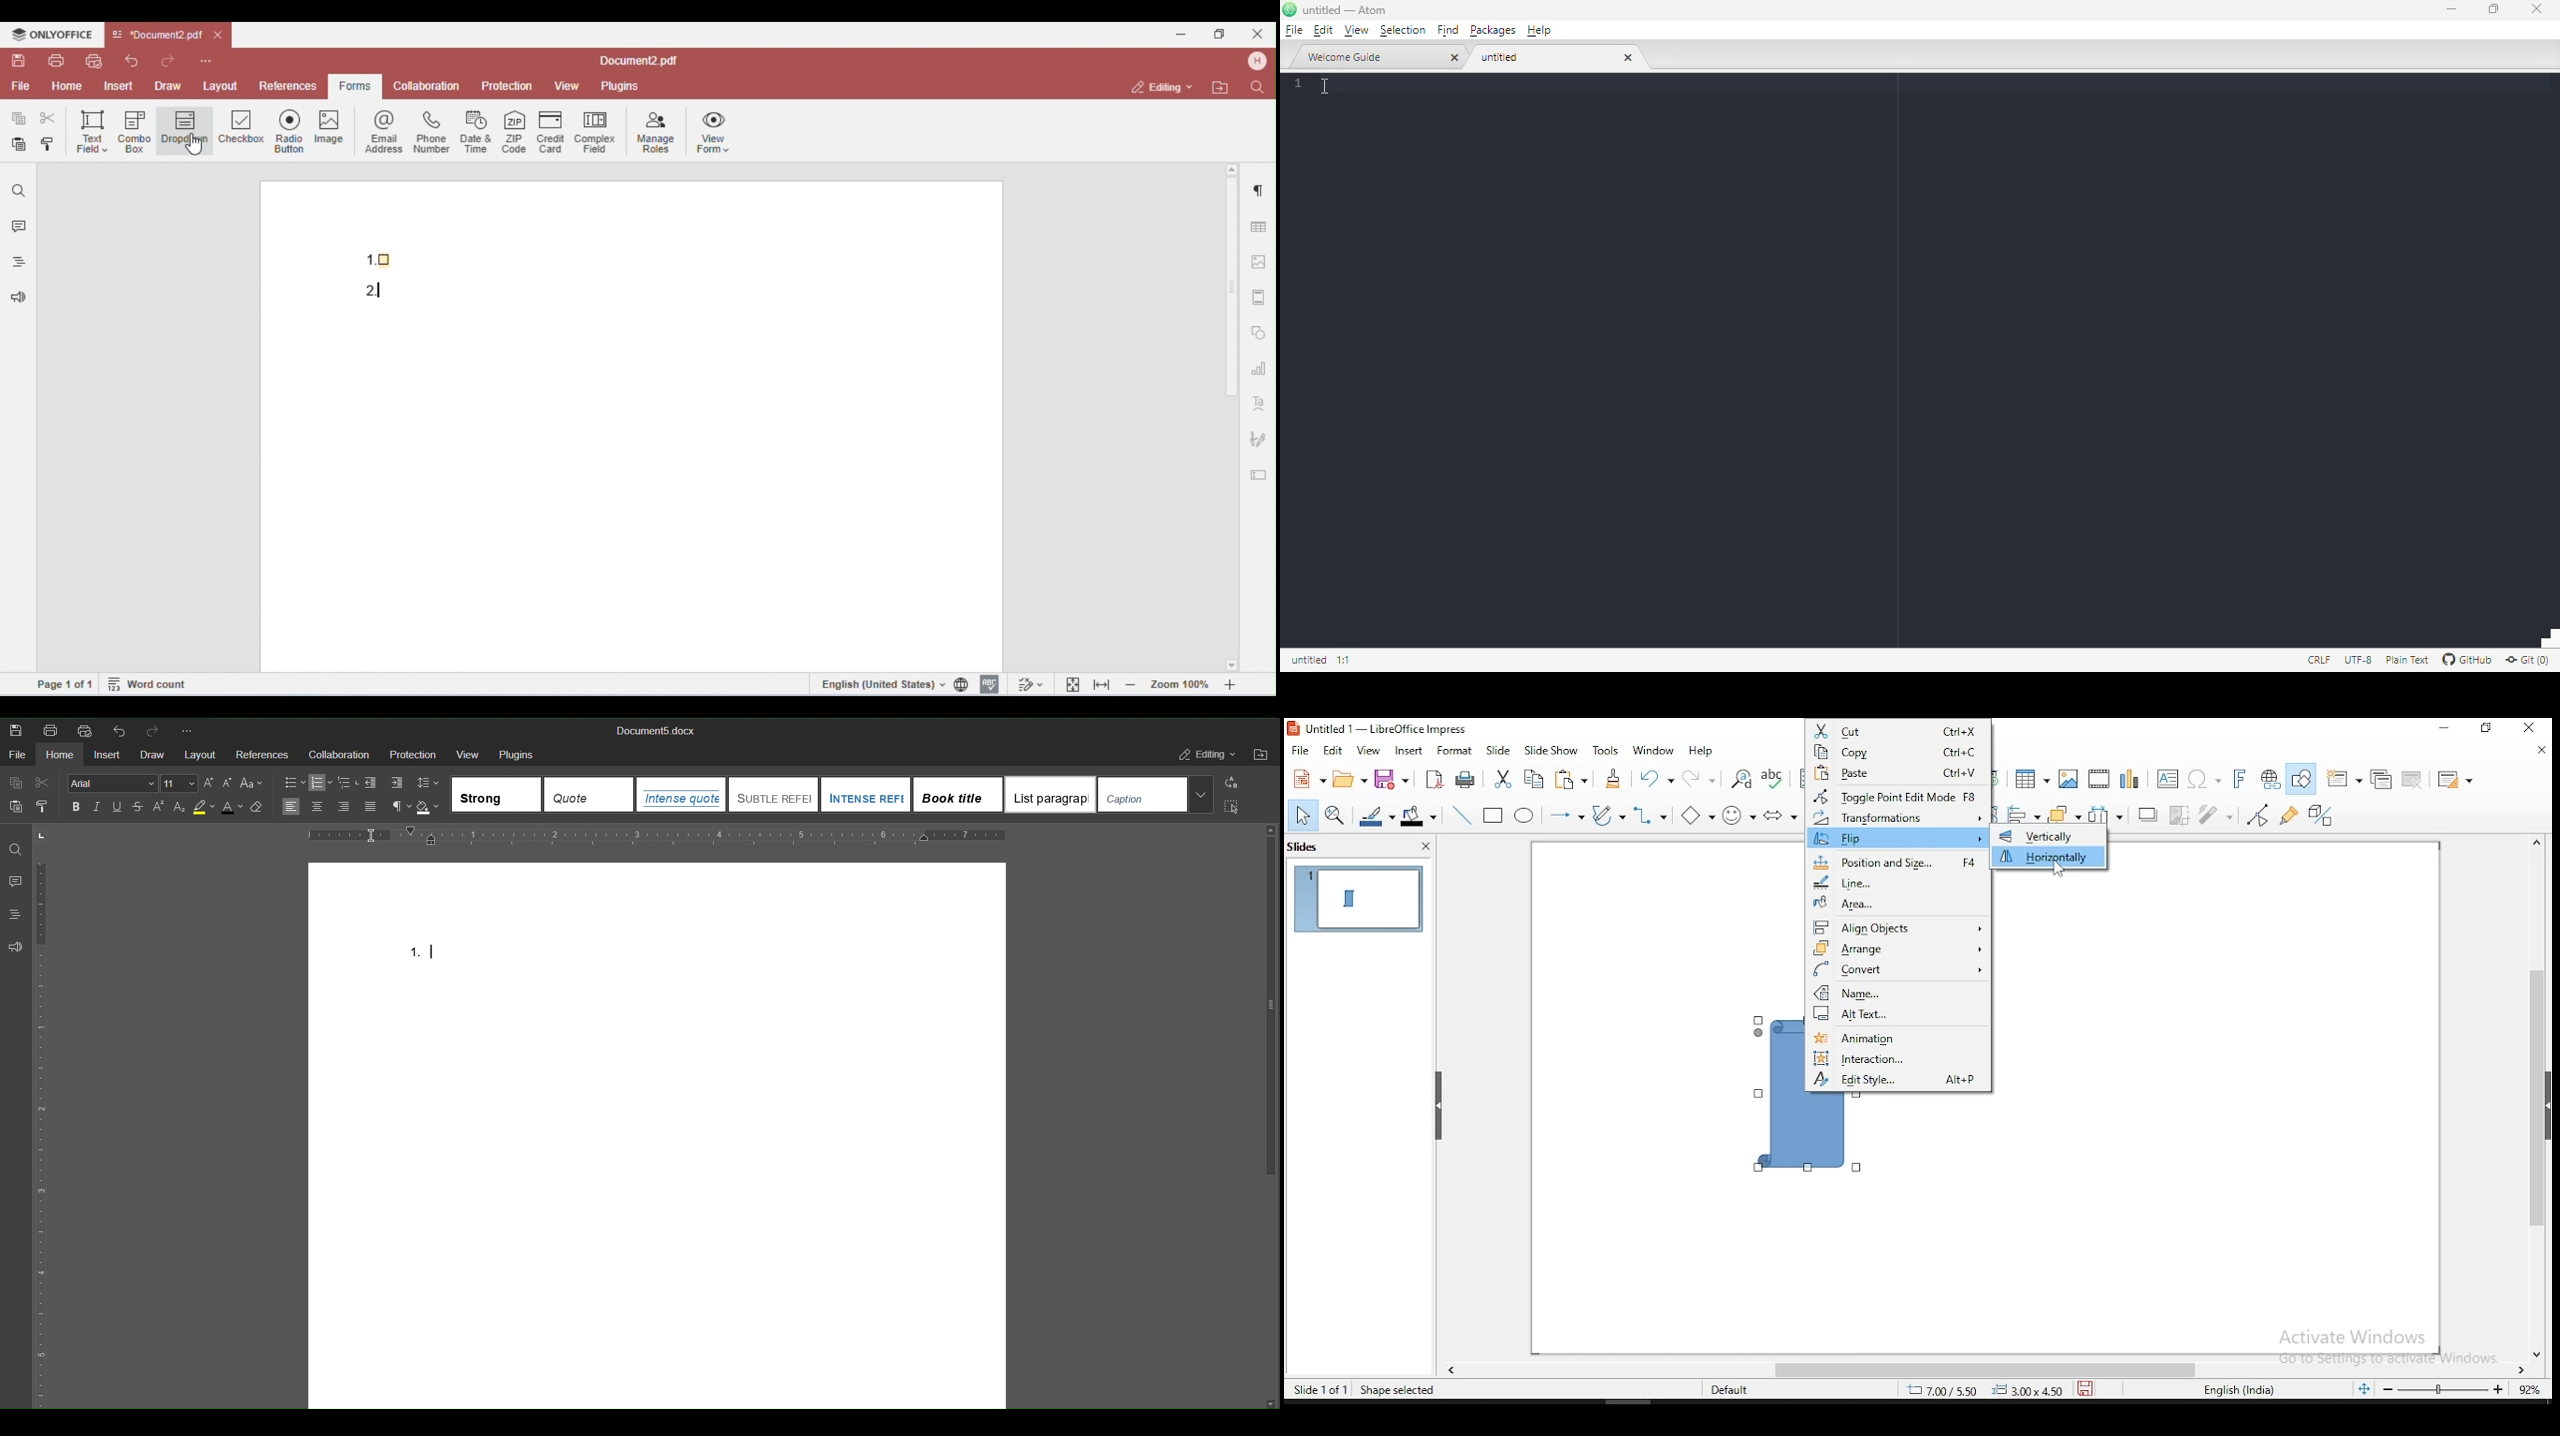 The image size is (2576, 1456). What do you see at coordinates (2086, 1389) in the screenshot?
I see `save` at bounding box center [2086, 1389].